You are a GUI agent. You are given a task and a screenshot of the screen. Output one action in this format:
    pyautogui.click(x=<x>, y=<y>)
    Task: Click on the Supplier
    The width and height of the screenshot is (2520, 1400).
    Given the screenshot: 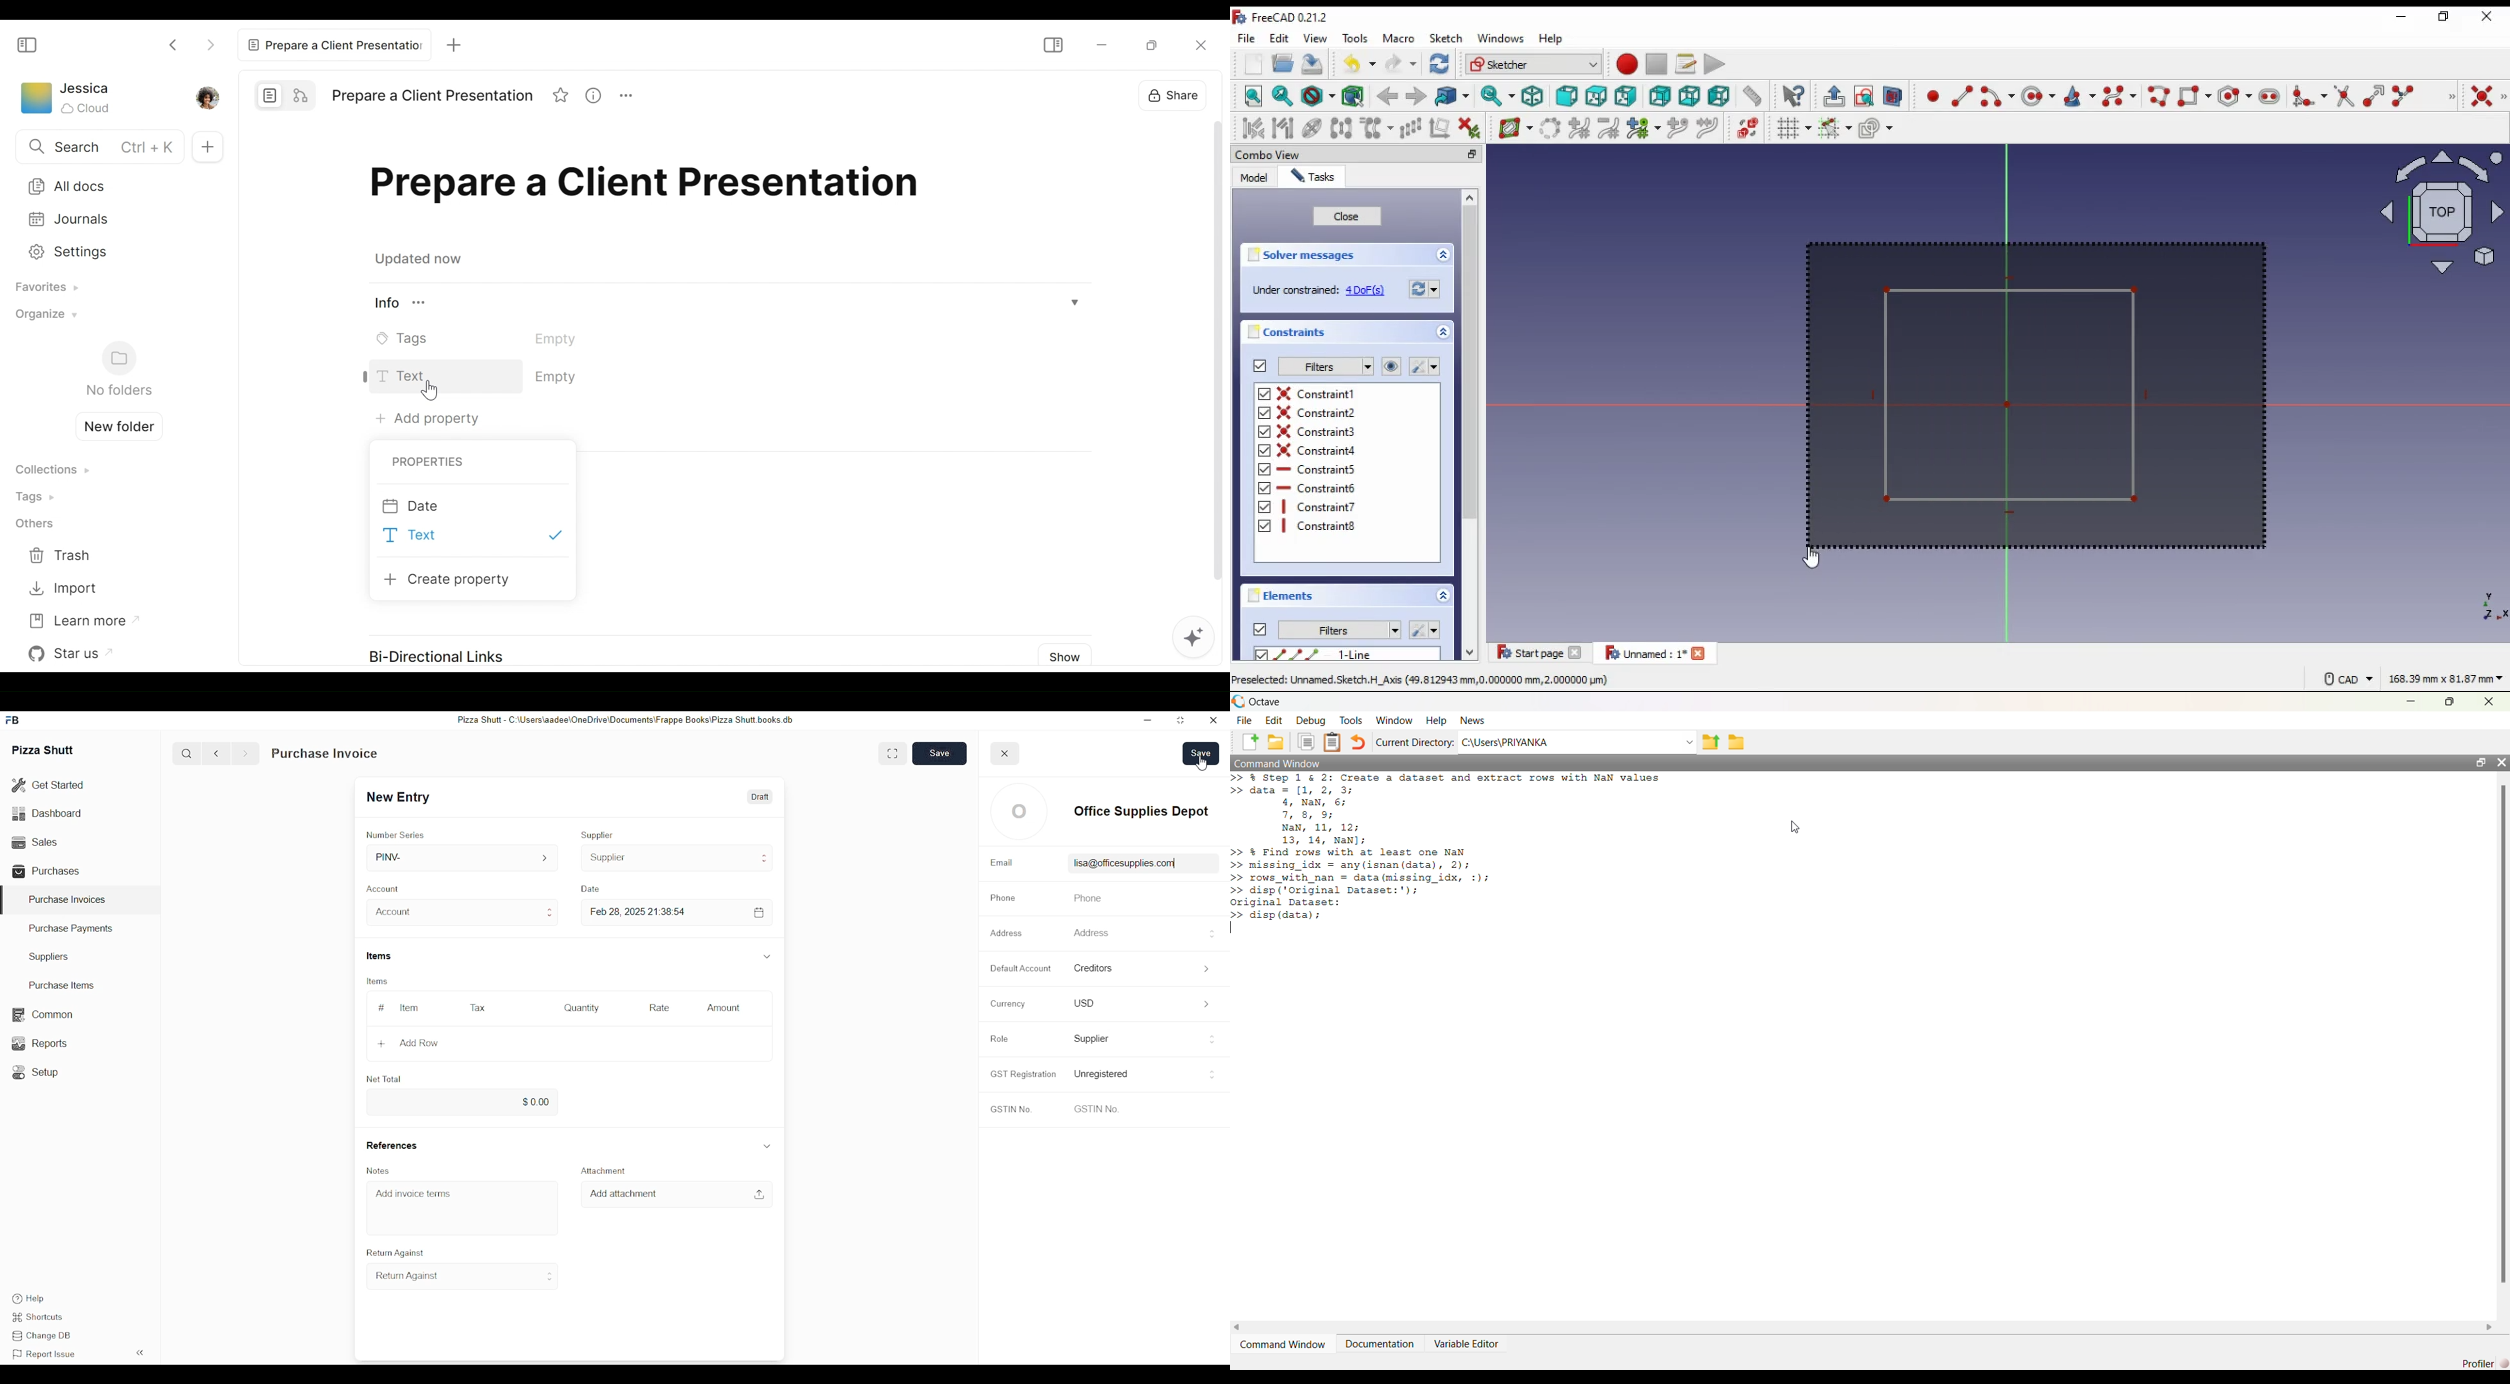 What is the action you would take?
    pyautogui.click(x=598, y=835)
    